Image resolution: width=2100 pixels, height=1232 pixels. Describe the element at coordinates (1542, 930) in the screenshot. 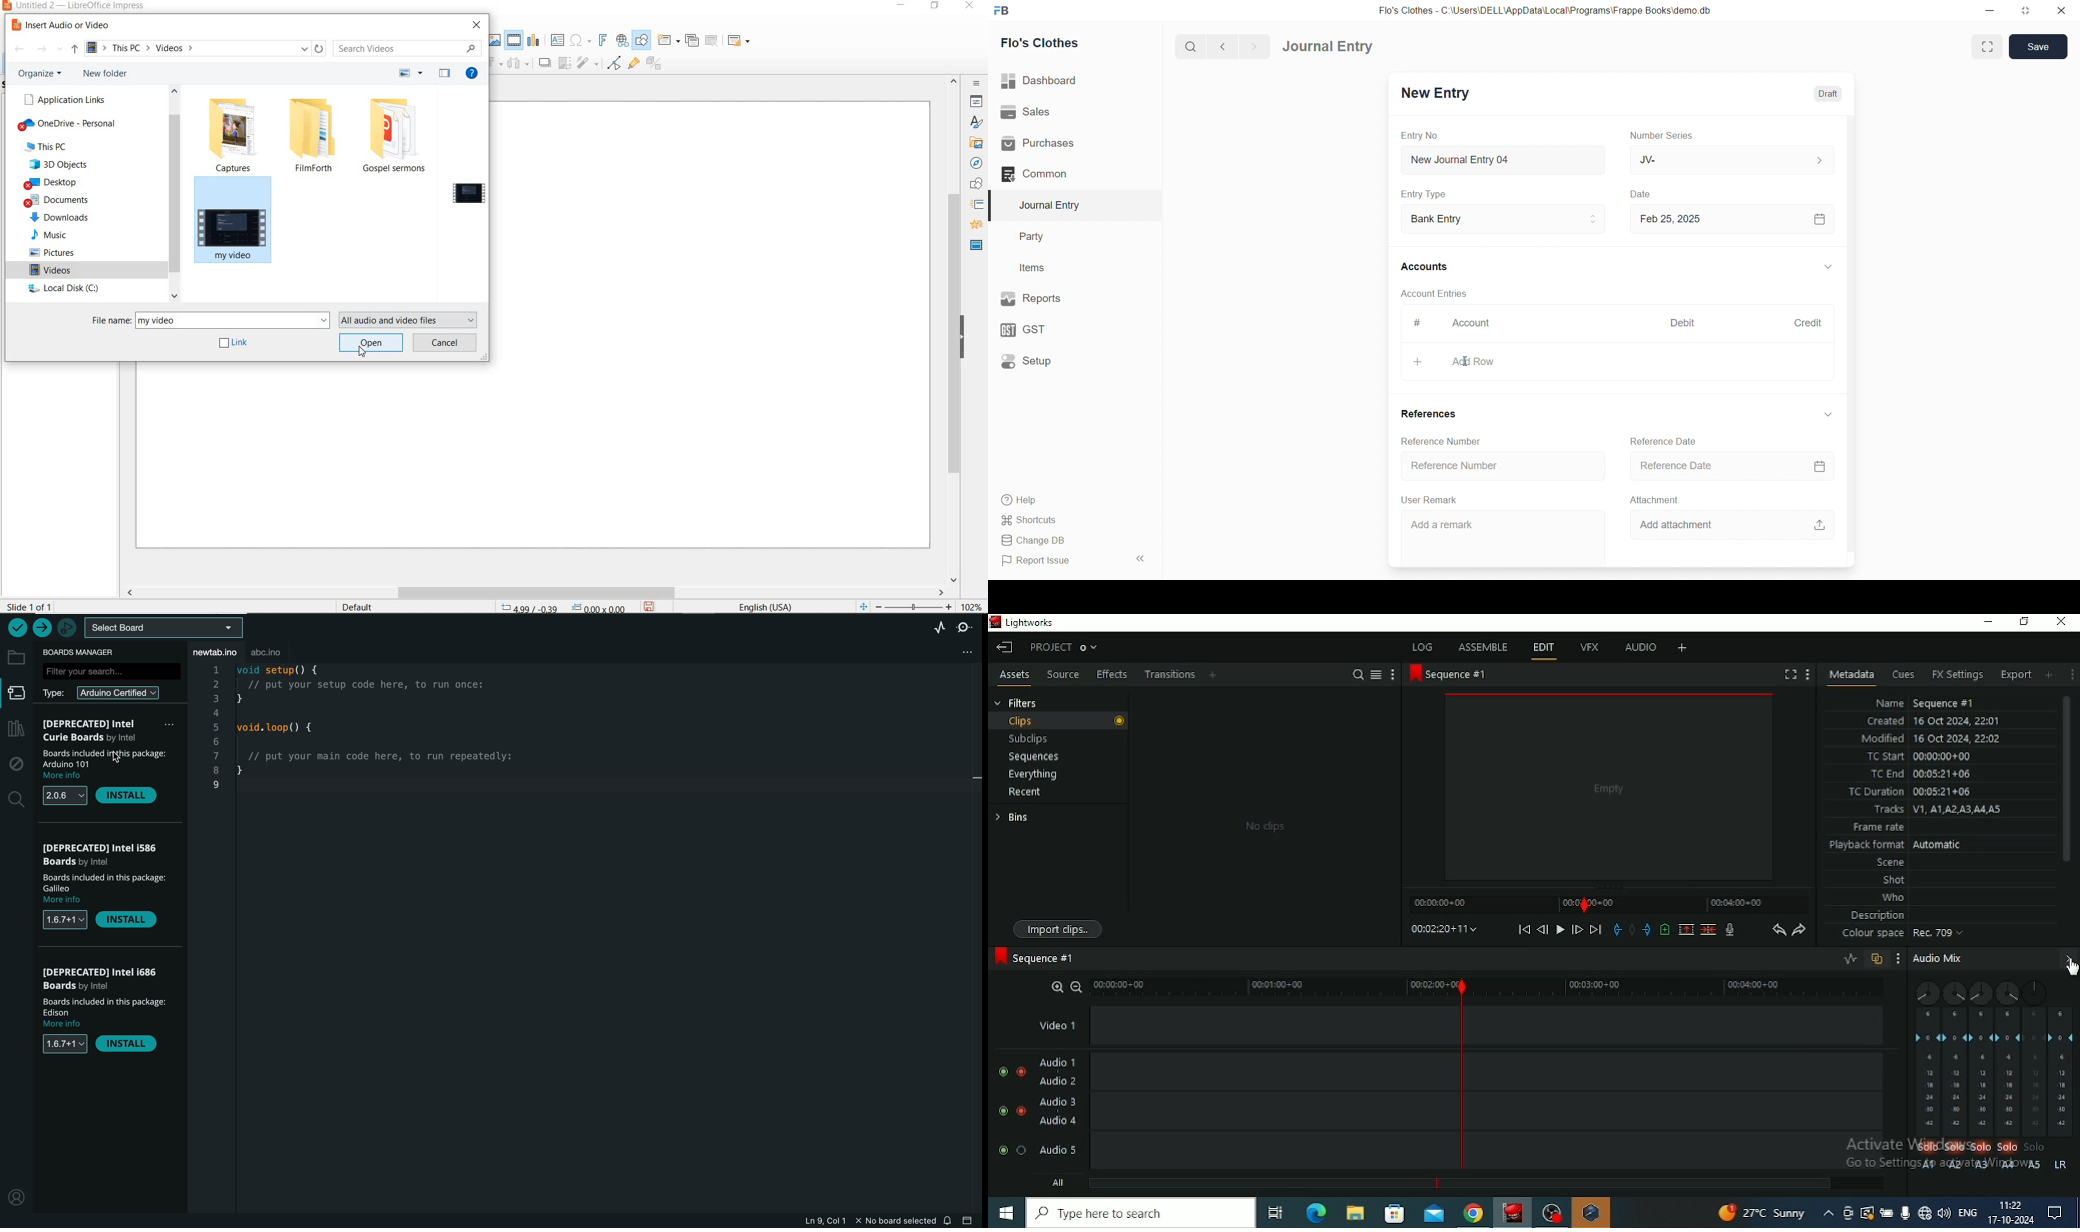

I see `Nudge one frame back` at that location.